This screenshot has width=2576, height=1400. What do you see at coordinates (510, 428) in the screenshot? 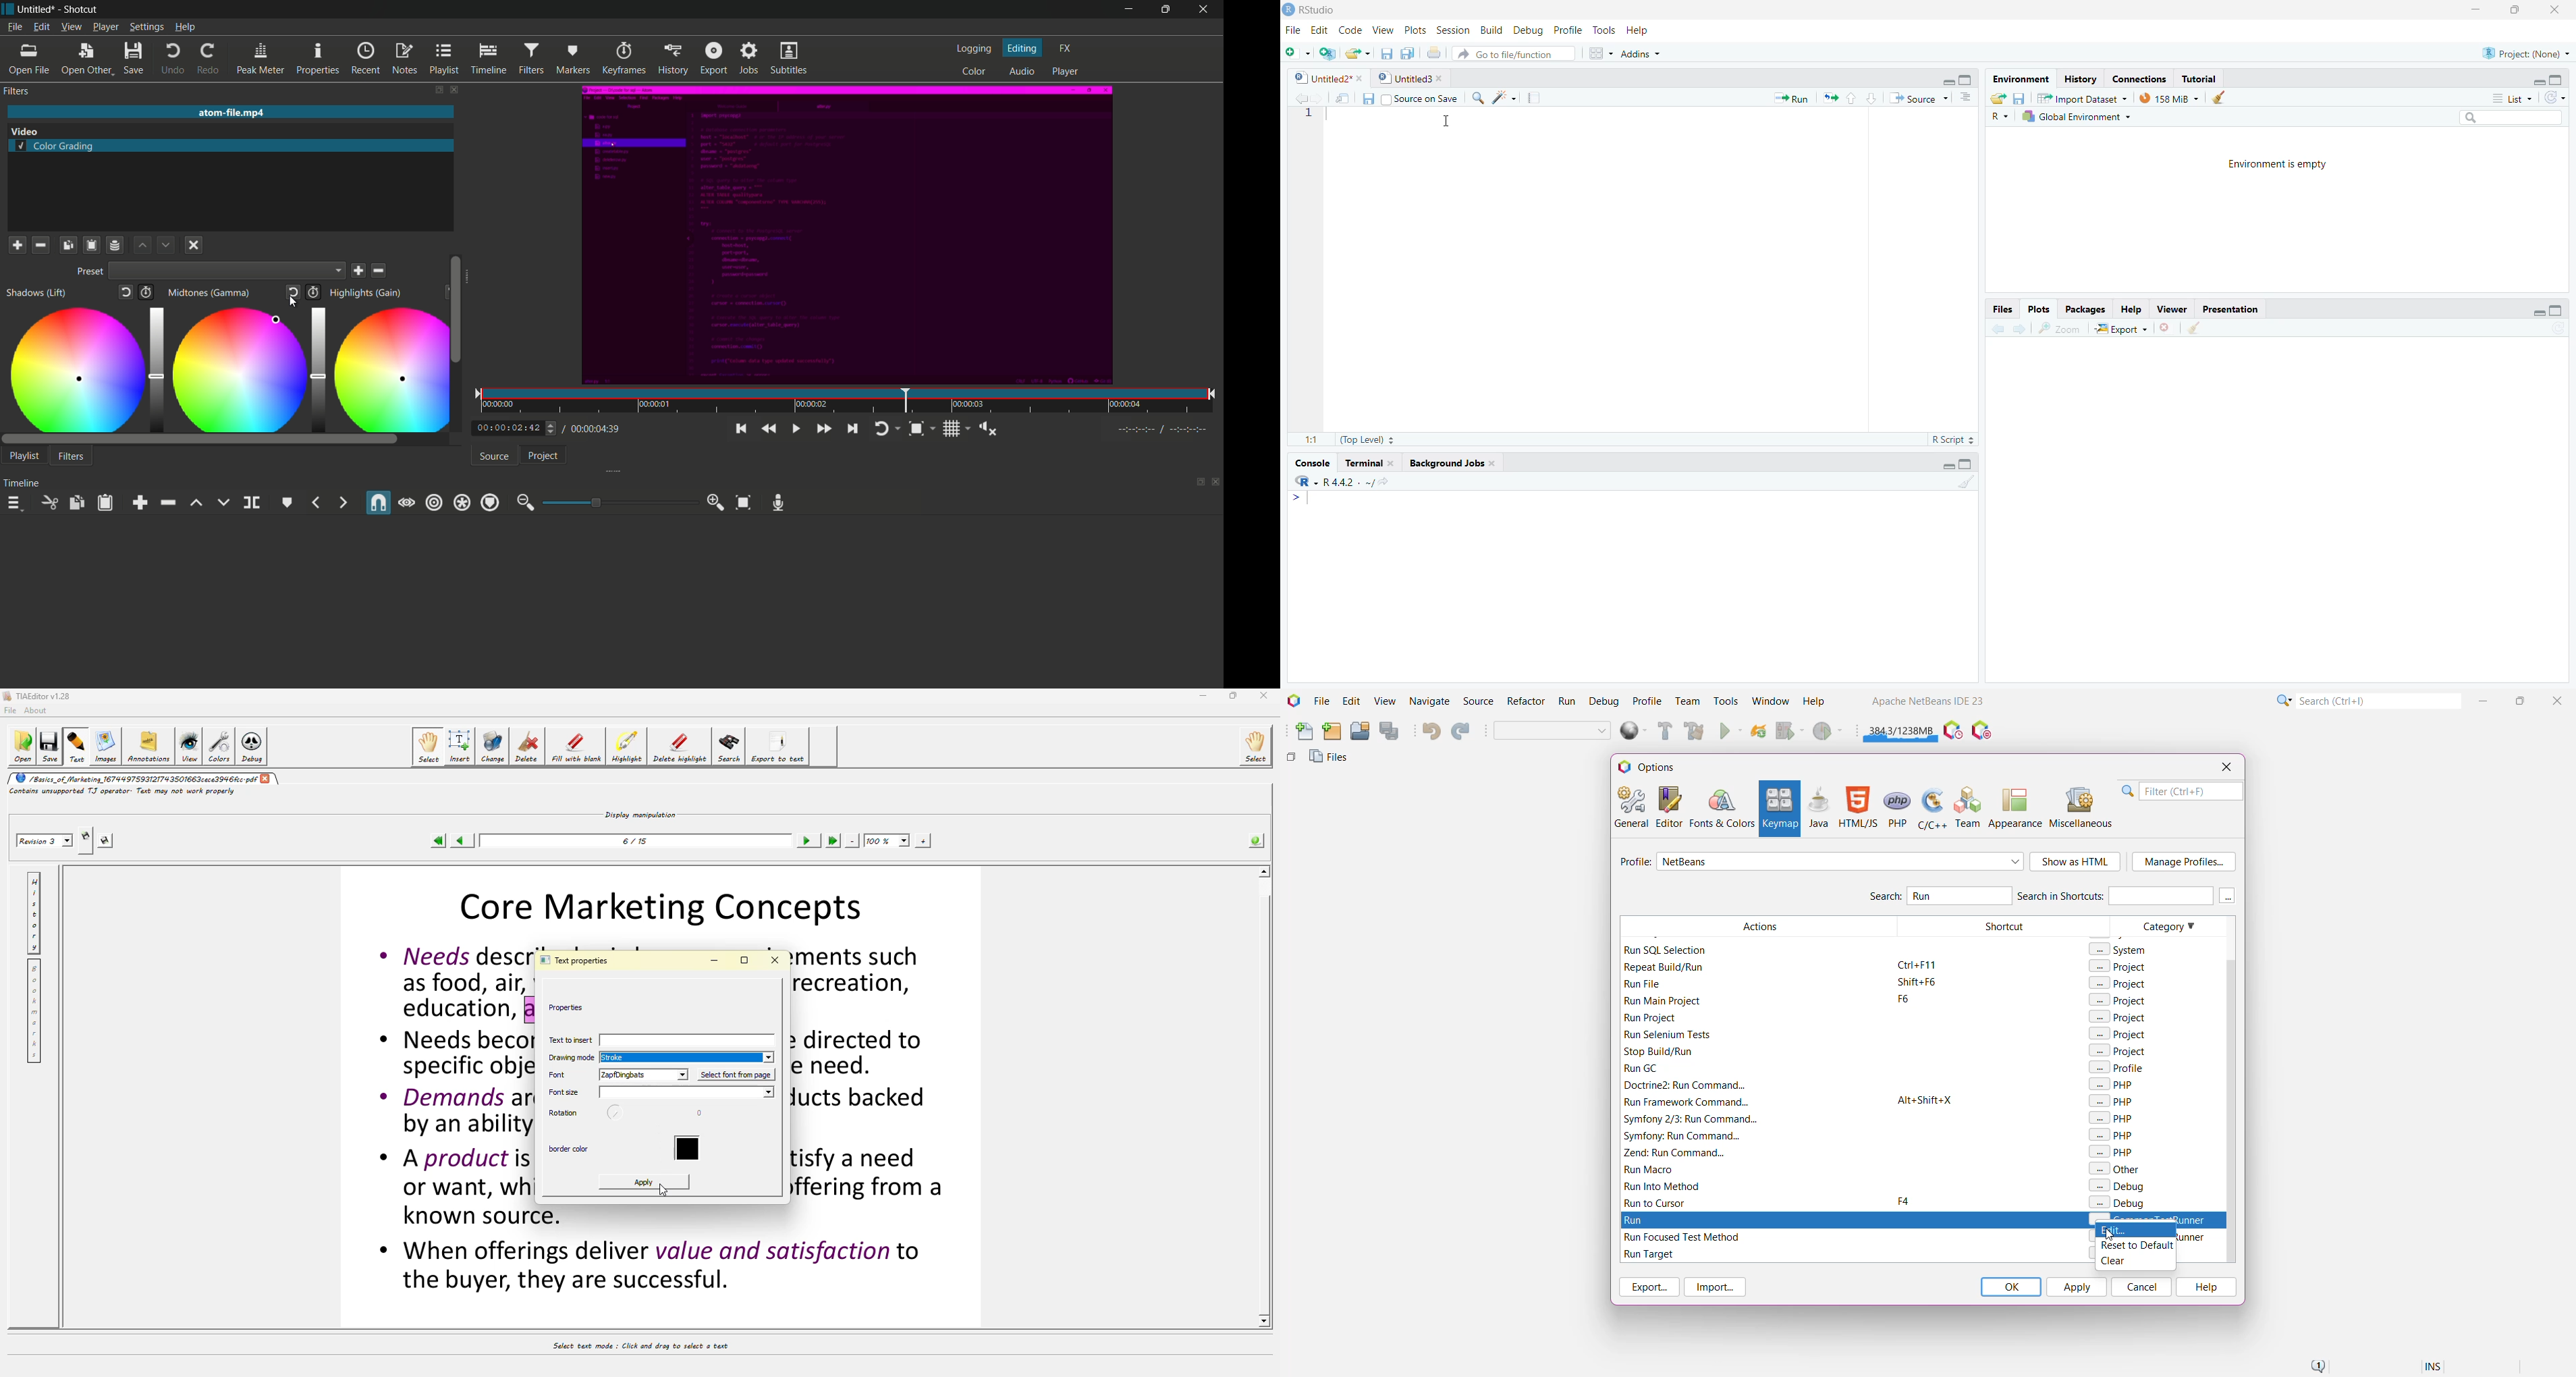
I see `current itme` at bounding box center [510, 428].